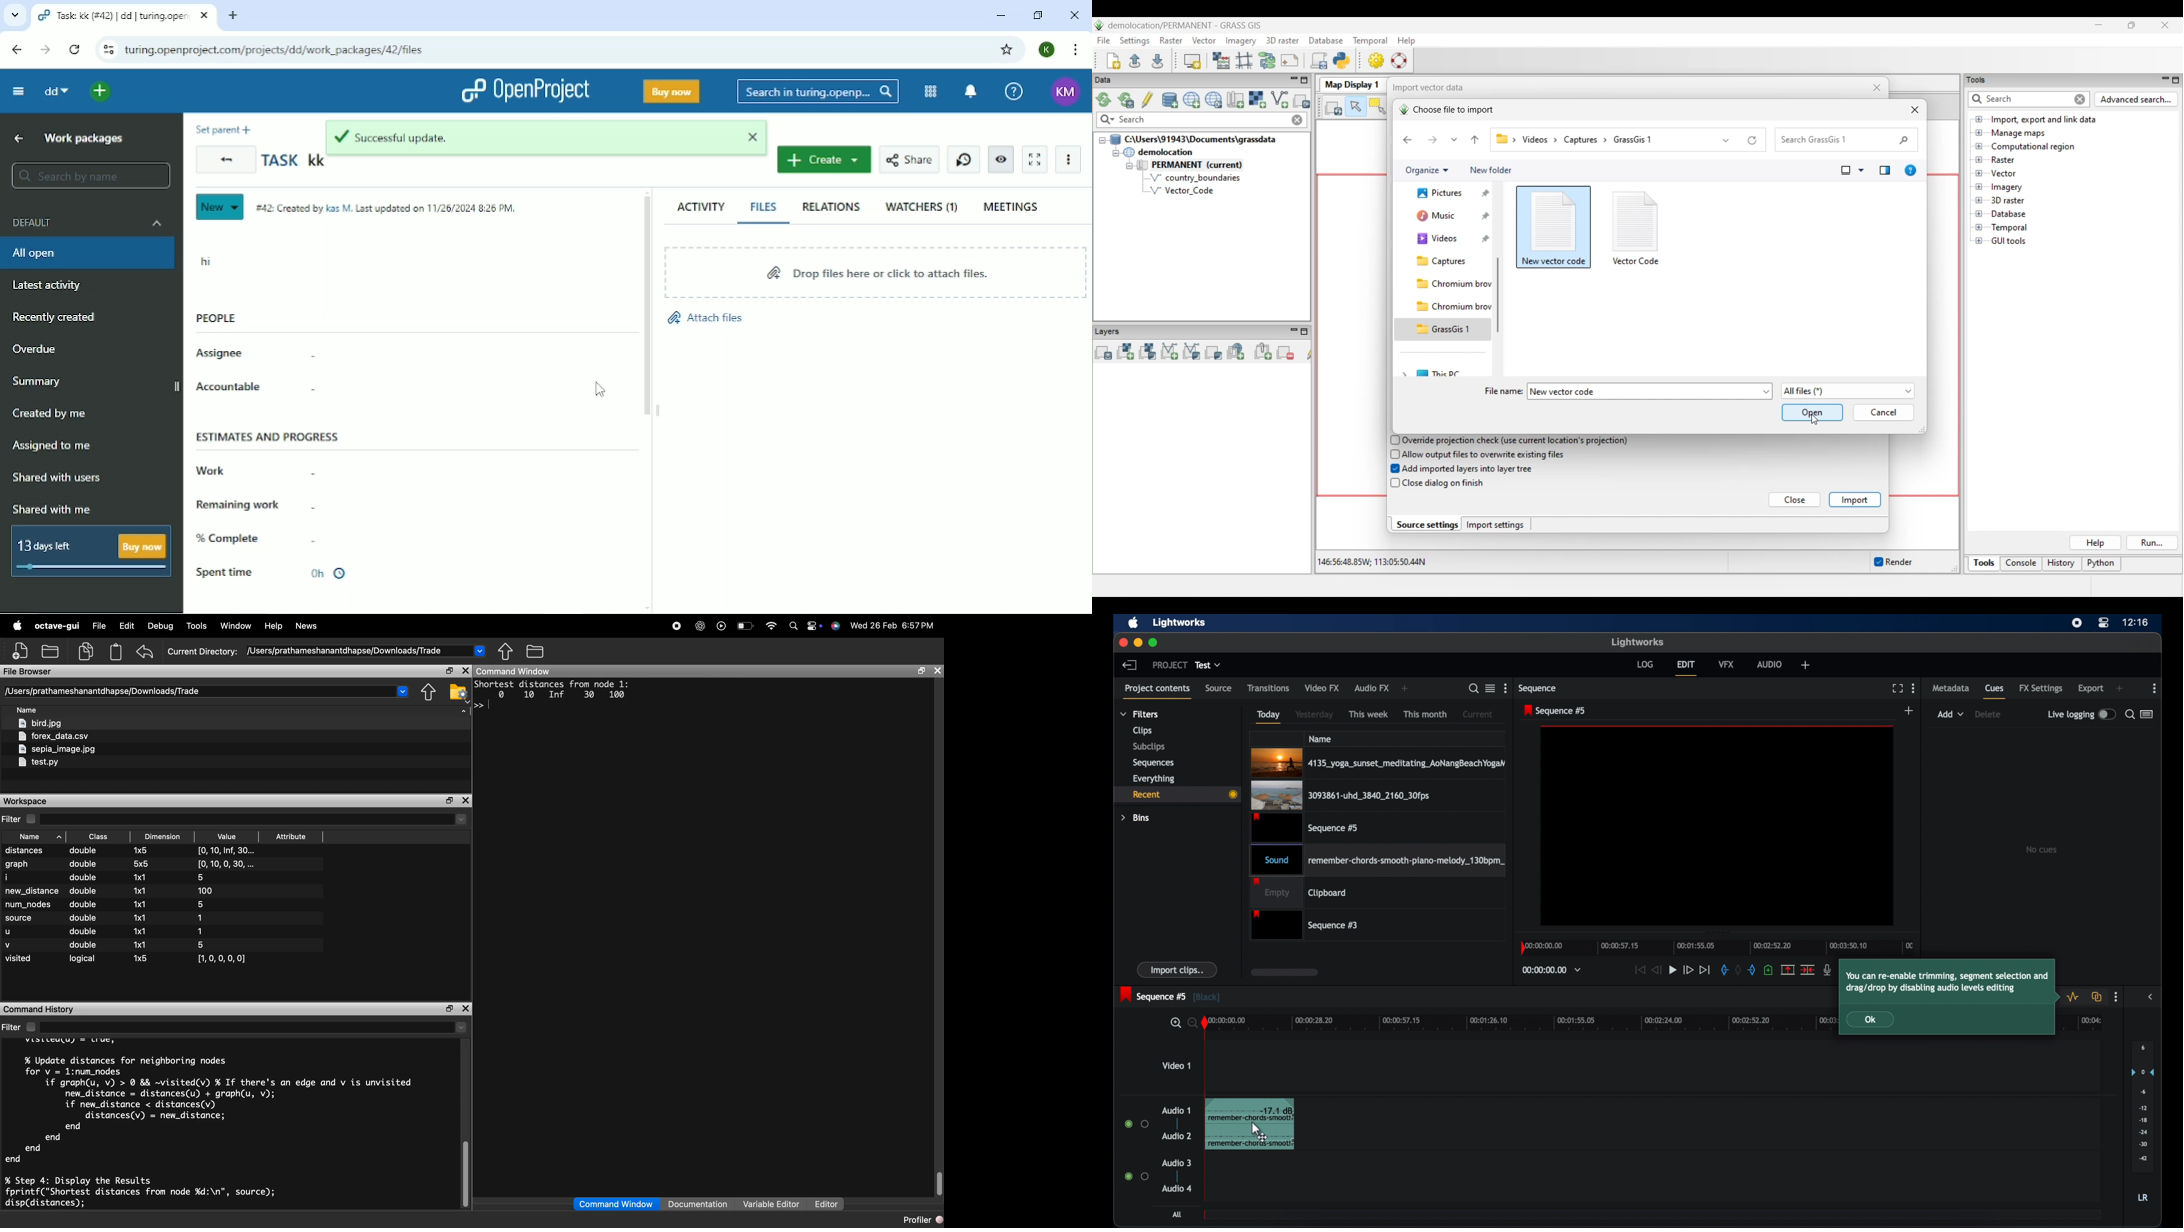 This screenshot has height=1232, width=2184. What do you see at coordinates (671, 90) in the screenshot?
I see `Buy now` at bounding box center [671, 90].